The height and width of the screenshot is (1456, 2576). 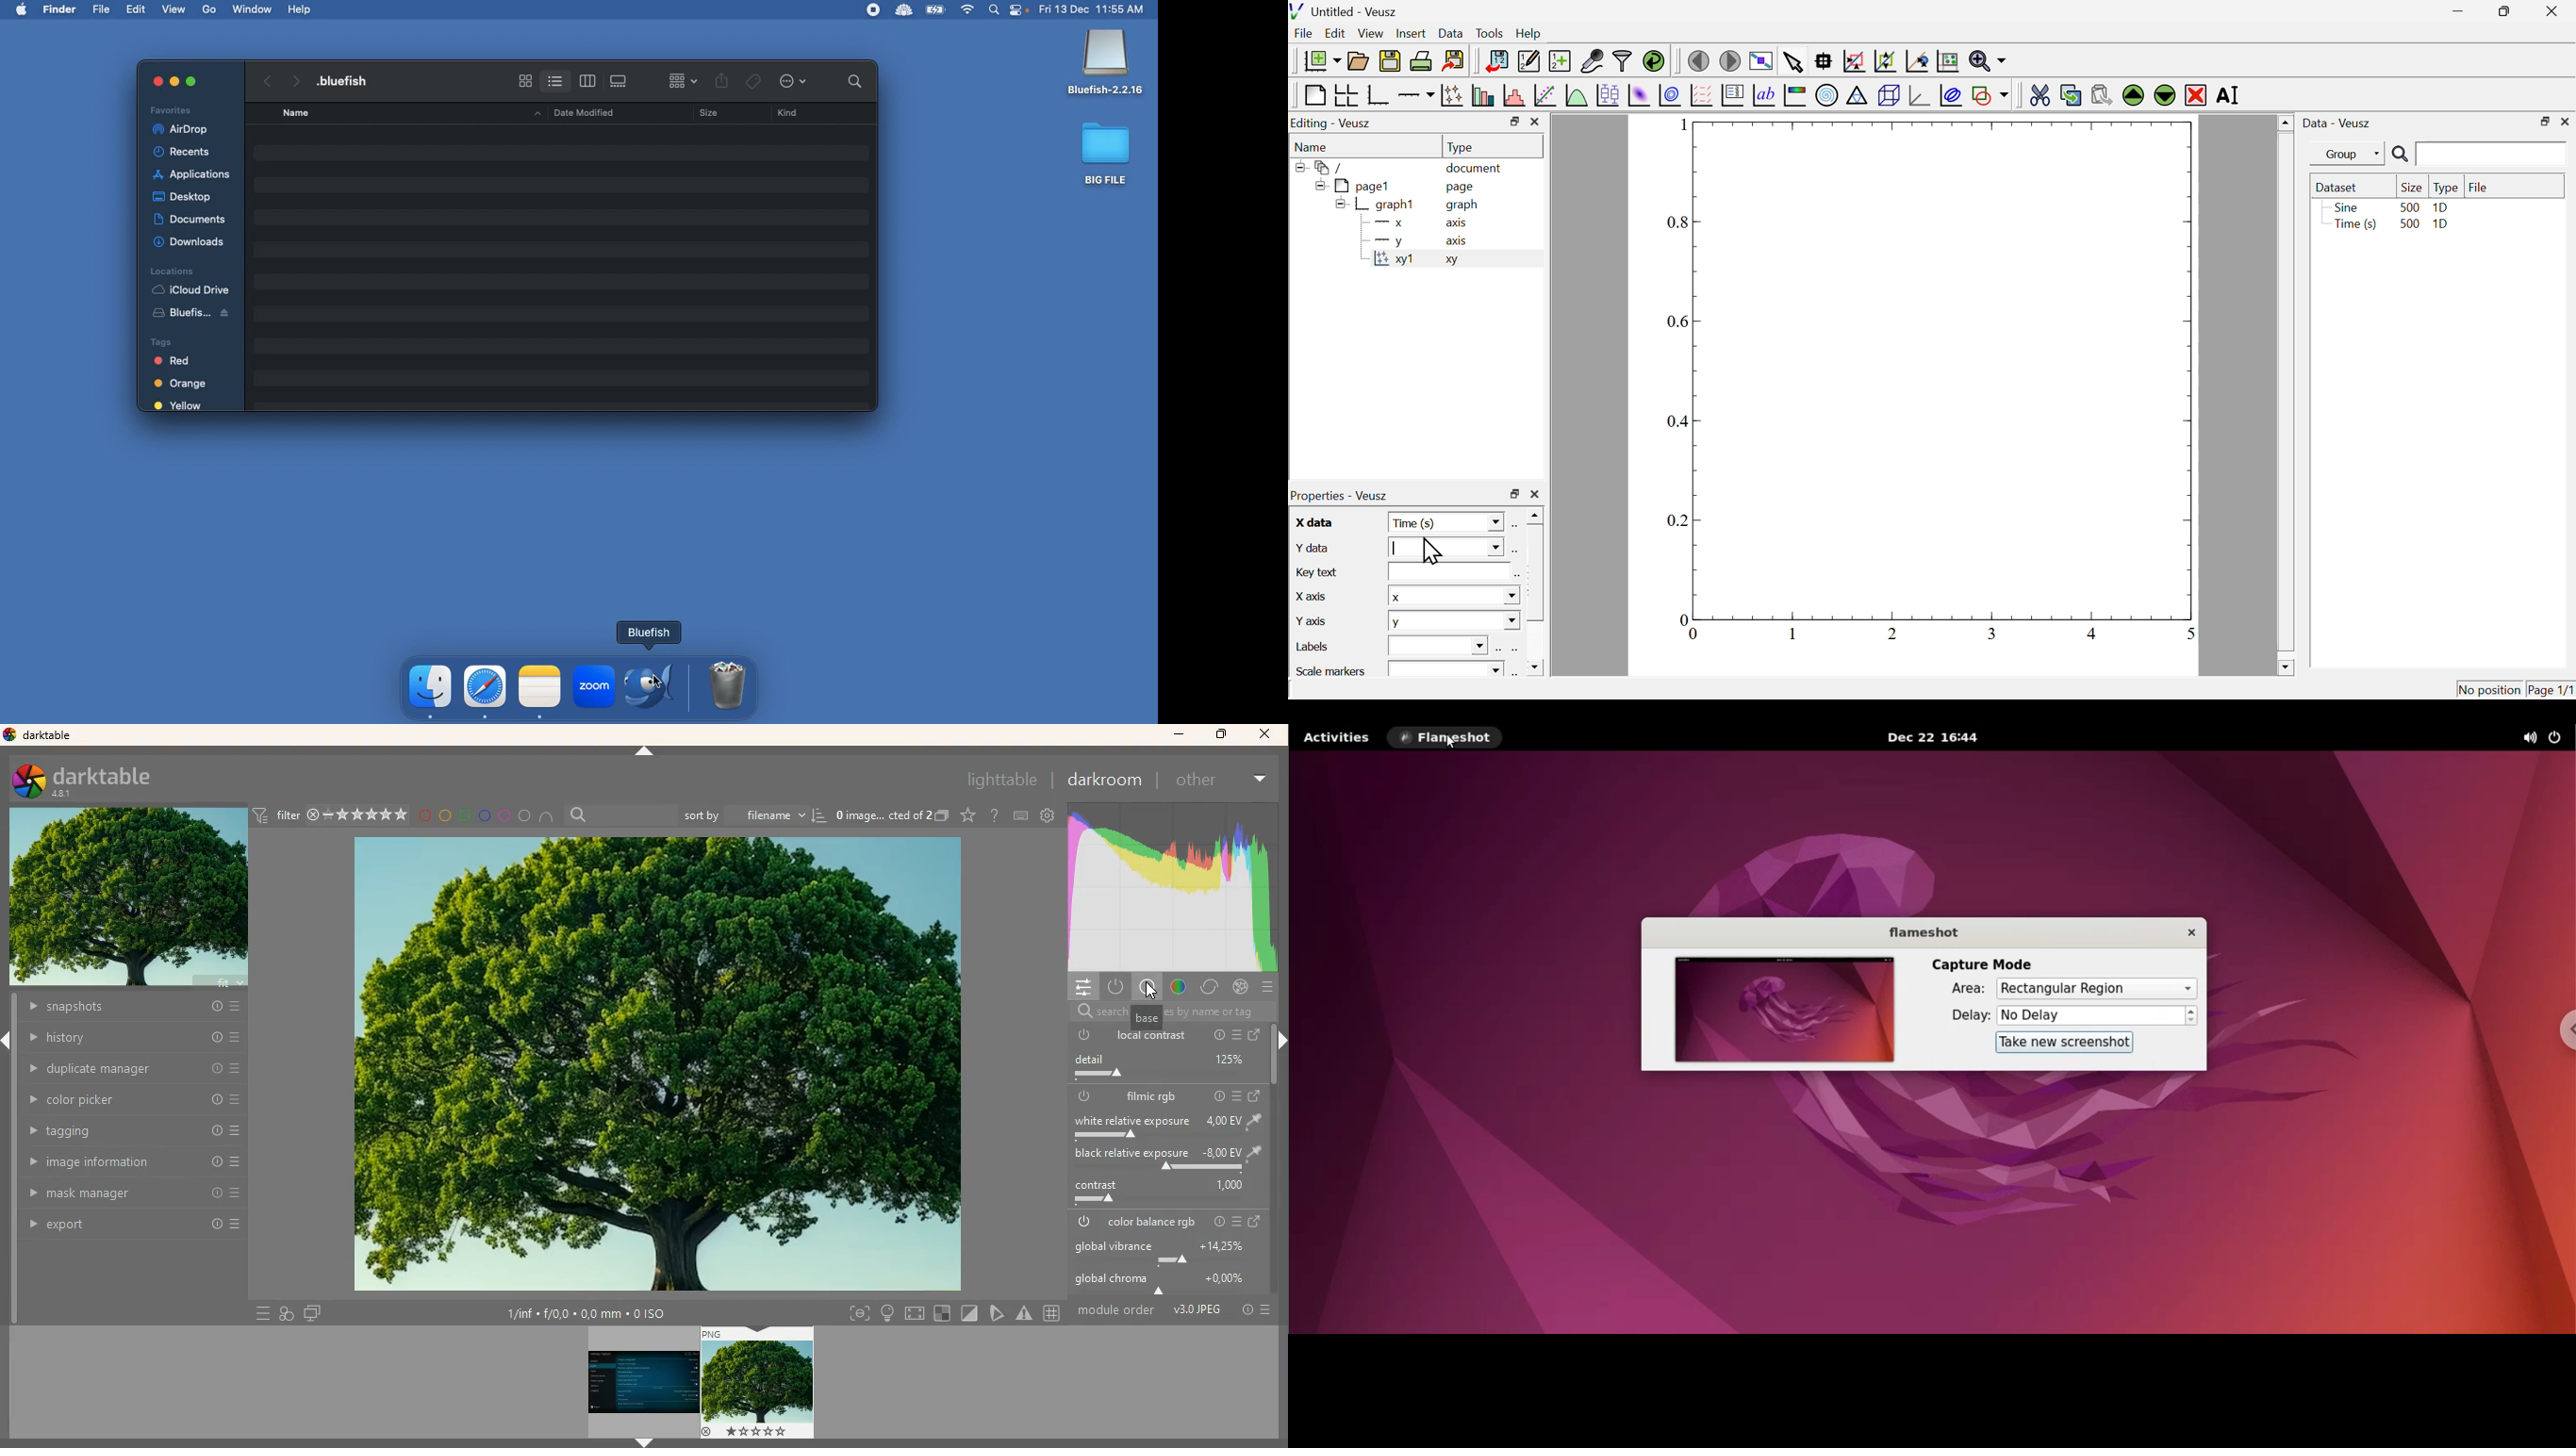 I want to click on , so click(x=134, y=1006).